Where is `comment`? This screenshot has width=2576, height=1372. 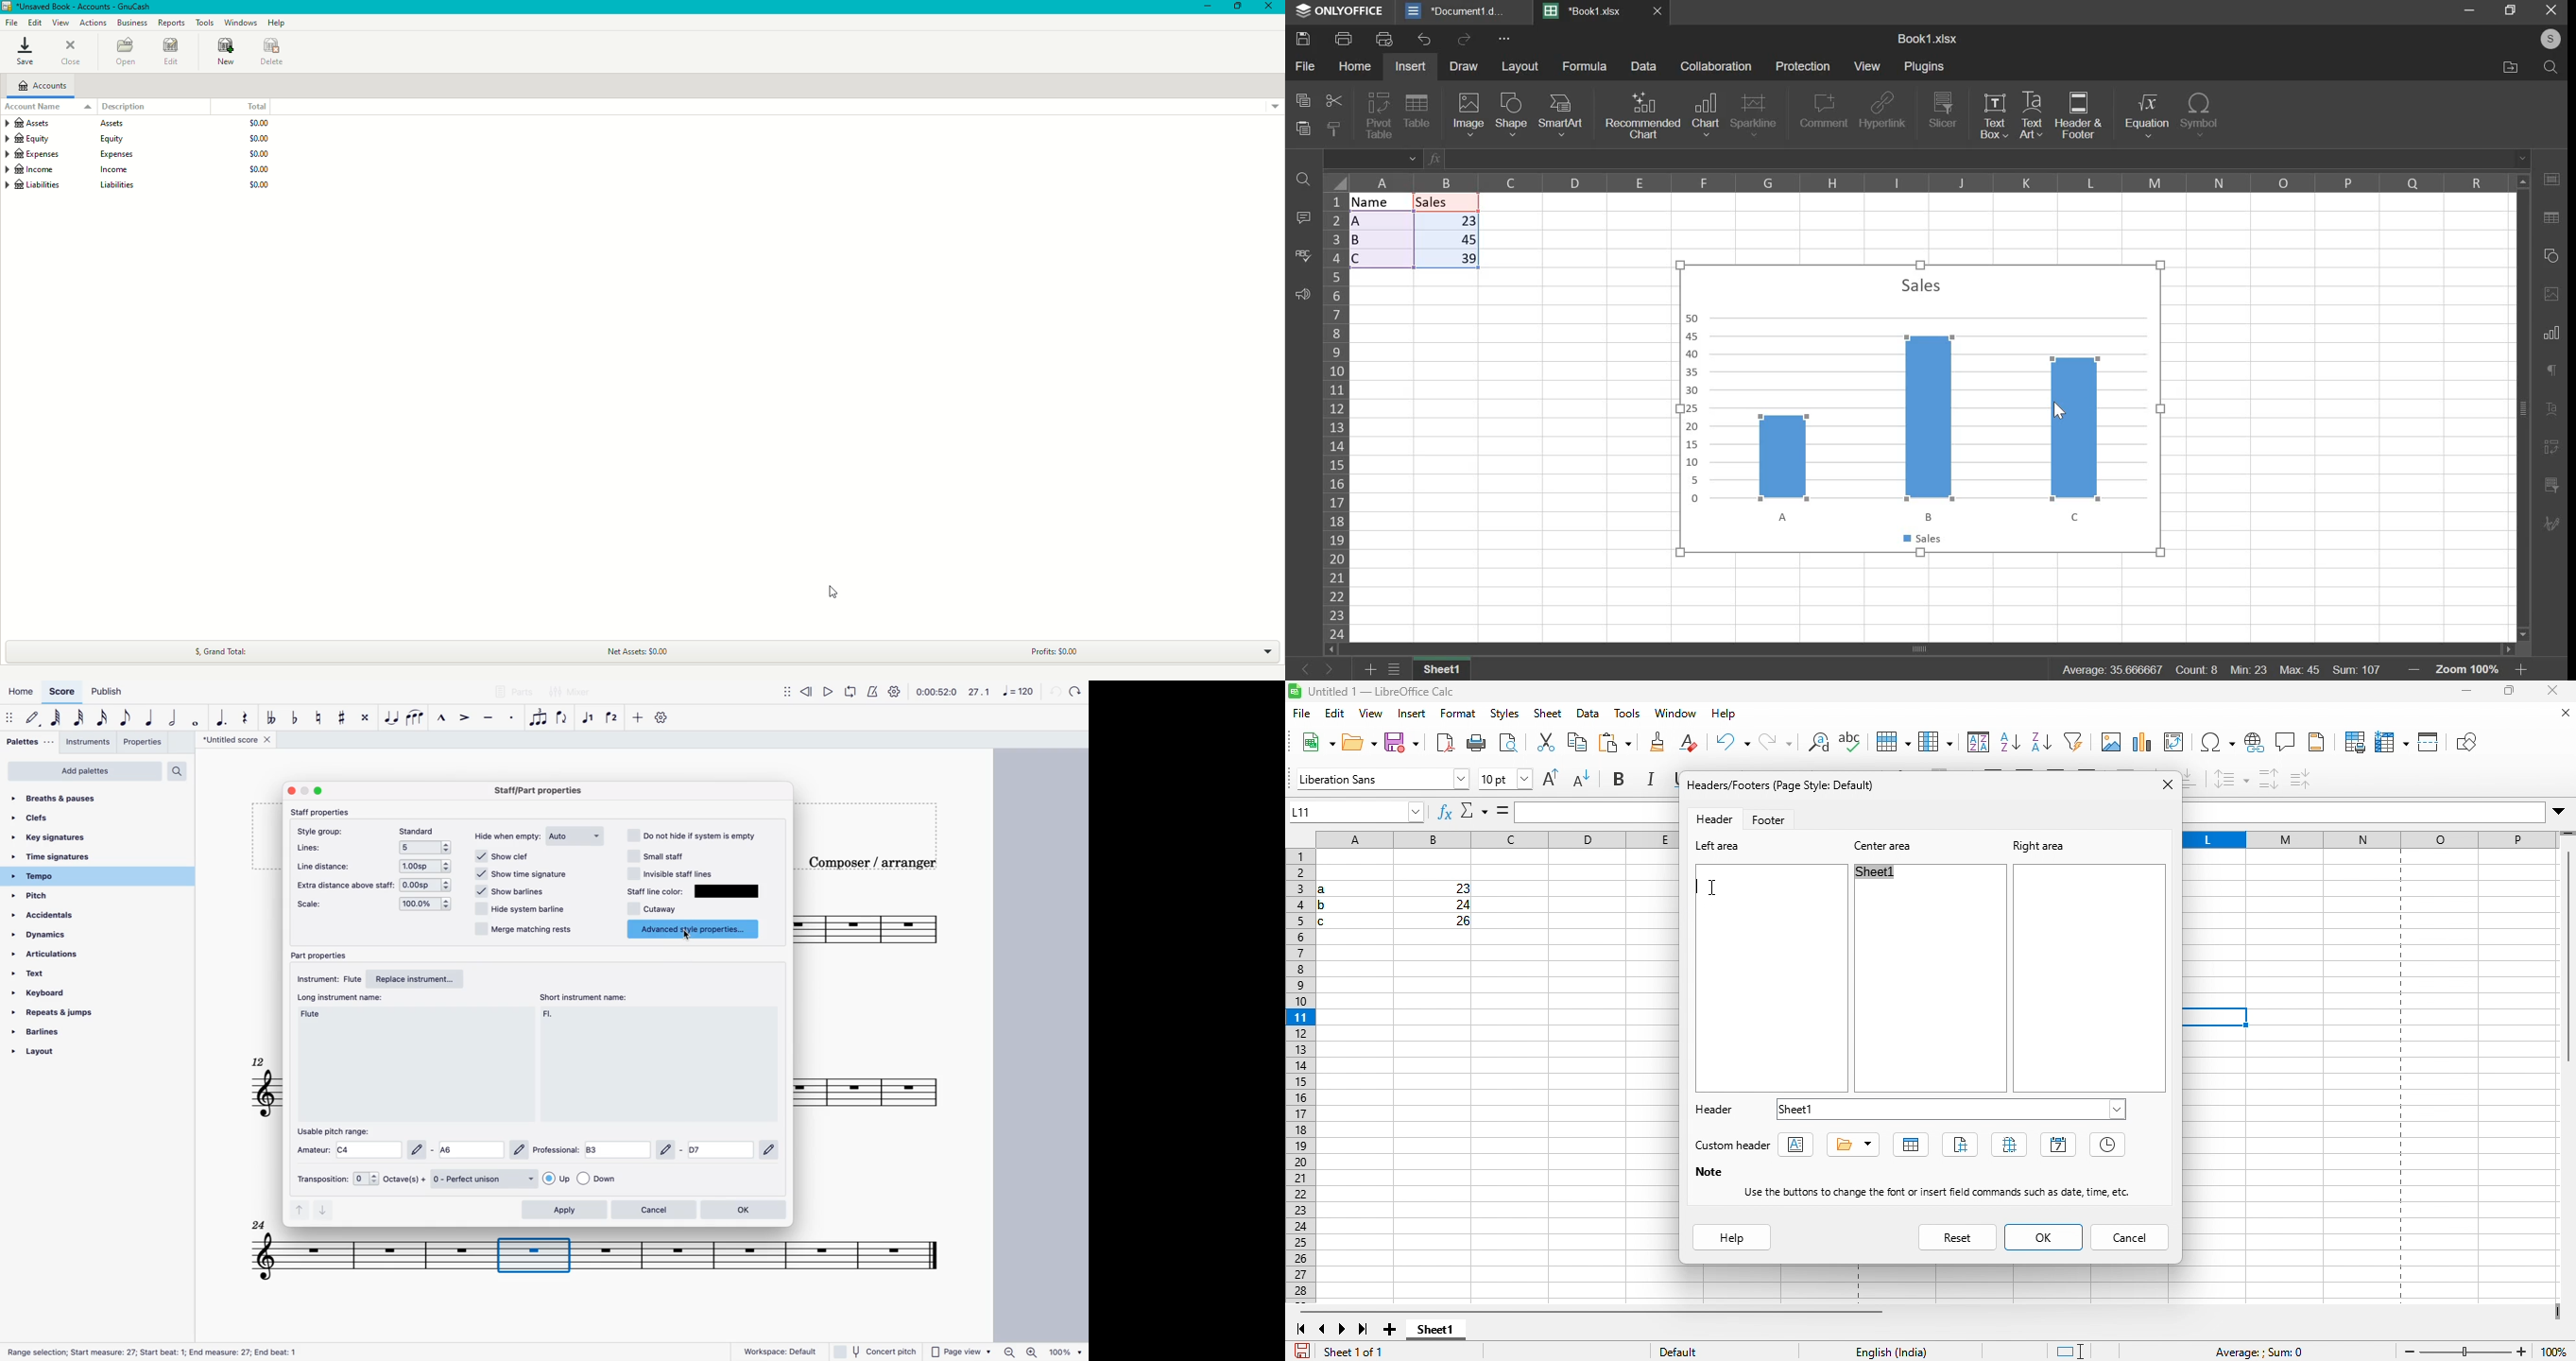
comment is located at coordinates (1305, 220).